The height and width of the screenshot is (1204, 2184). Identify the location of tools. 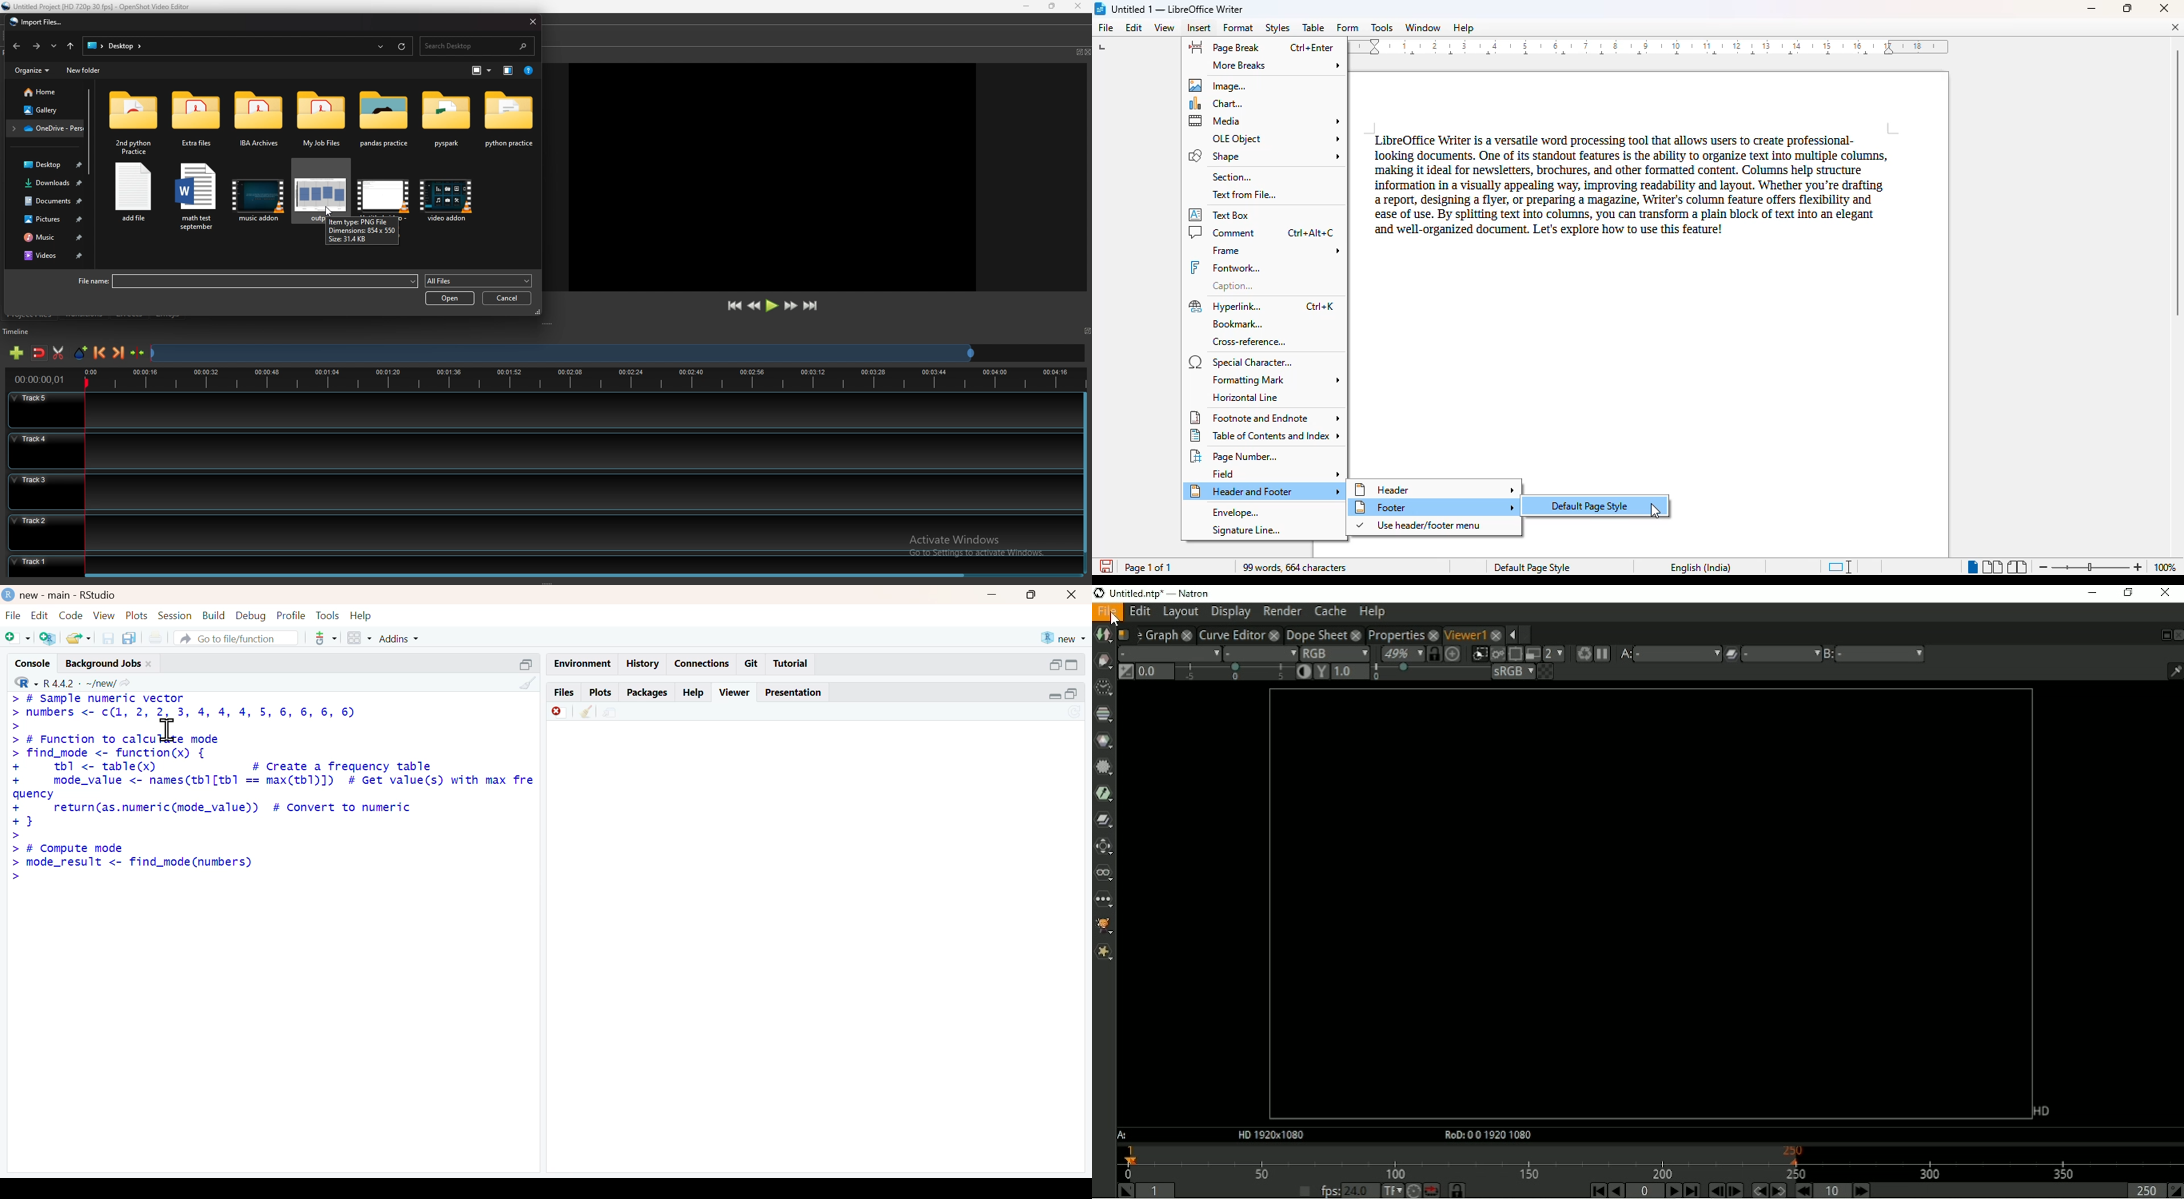
(329, 615).